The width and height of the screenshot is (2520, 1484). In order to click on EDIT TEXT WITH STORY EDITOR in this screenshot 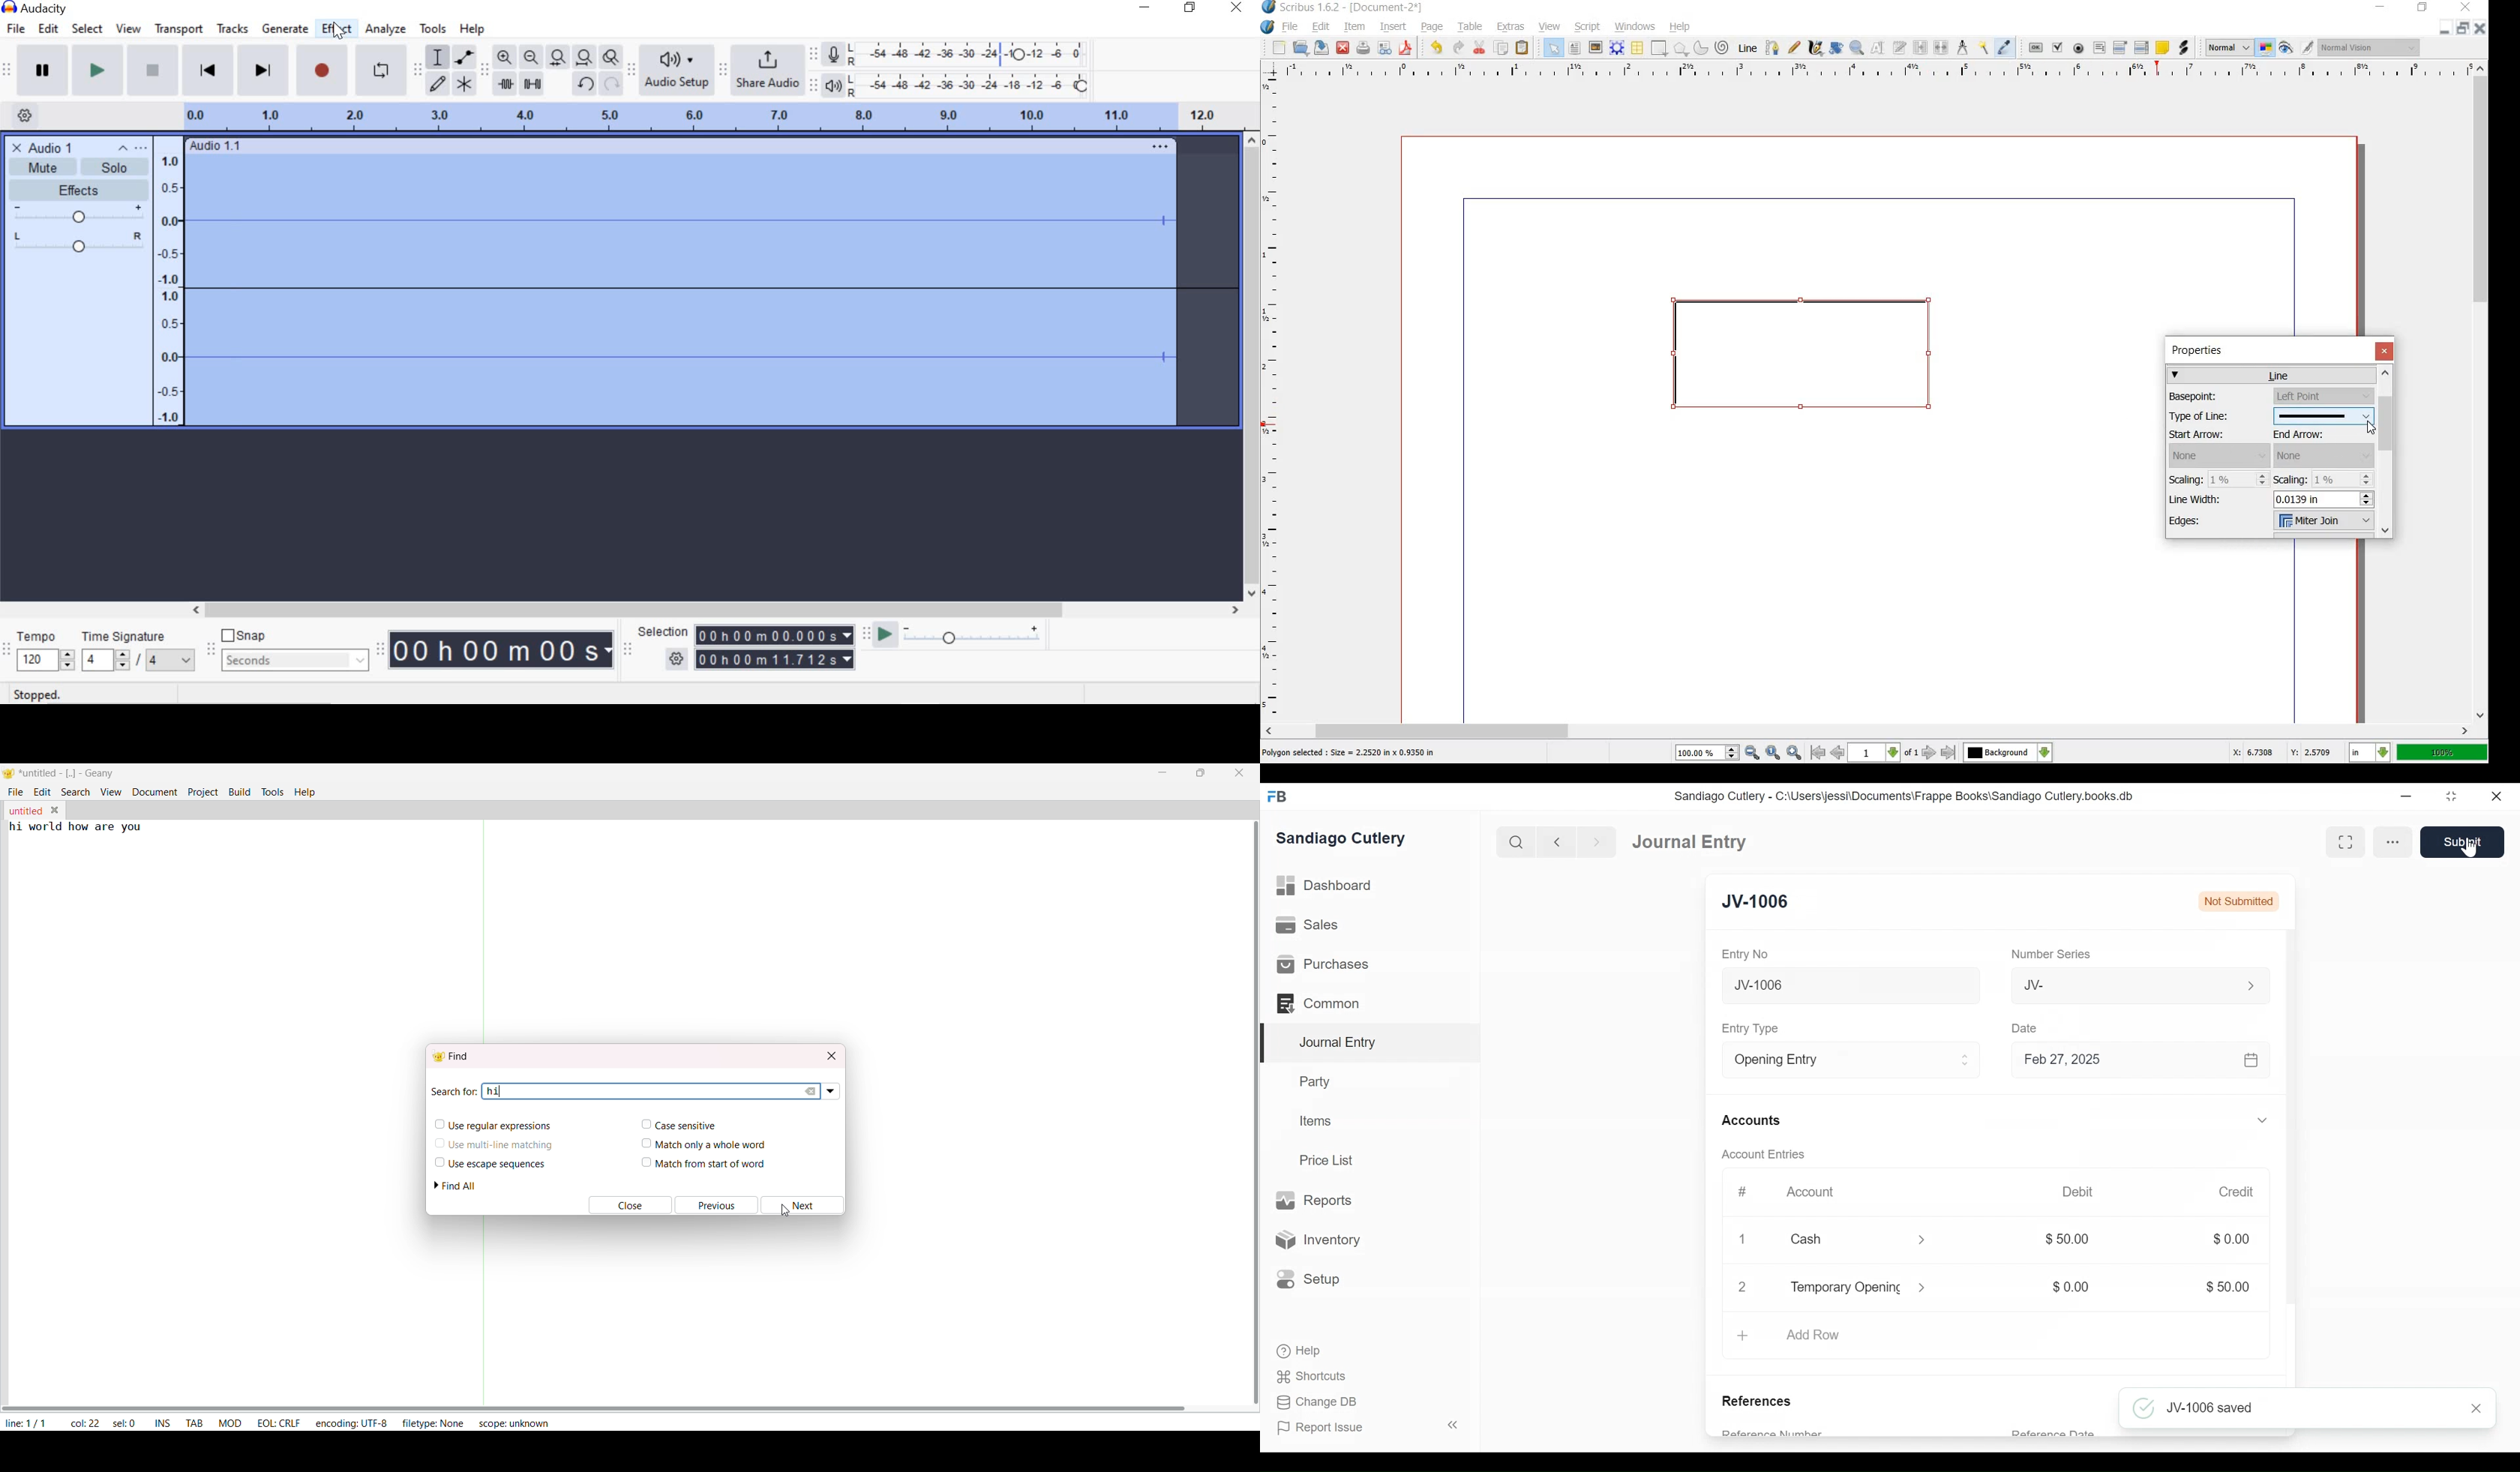, I will do `click(1900, 48)`.